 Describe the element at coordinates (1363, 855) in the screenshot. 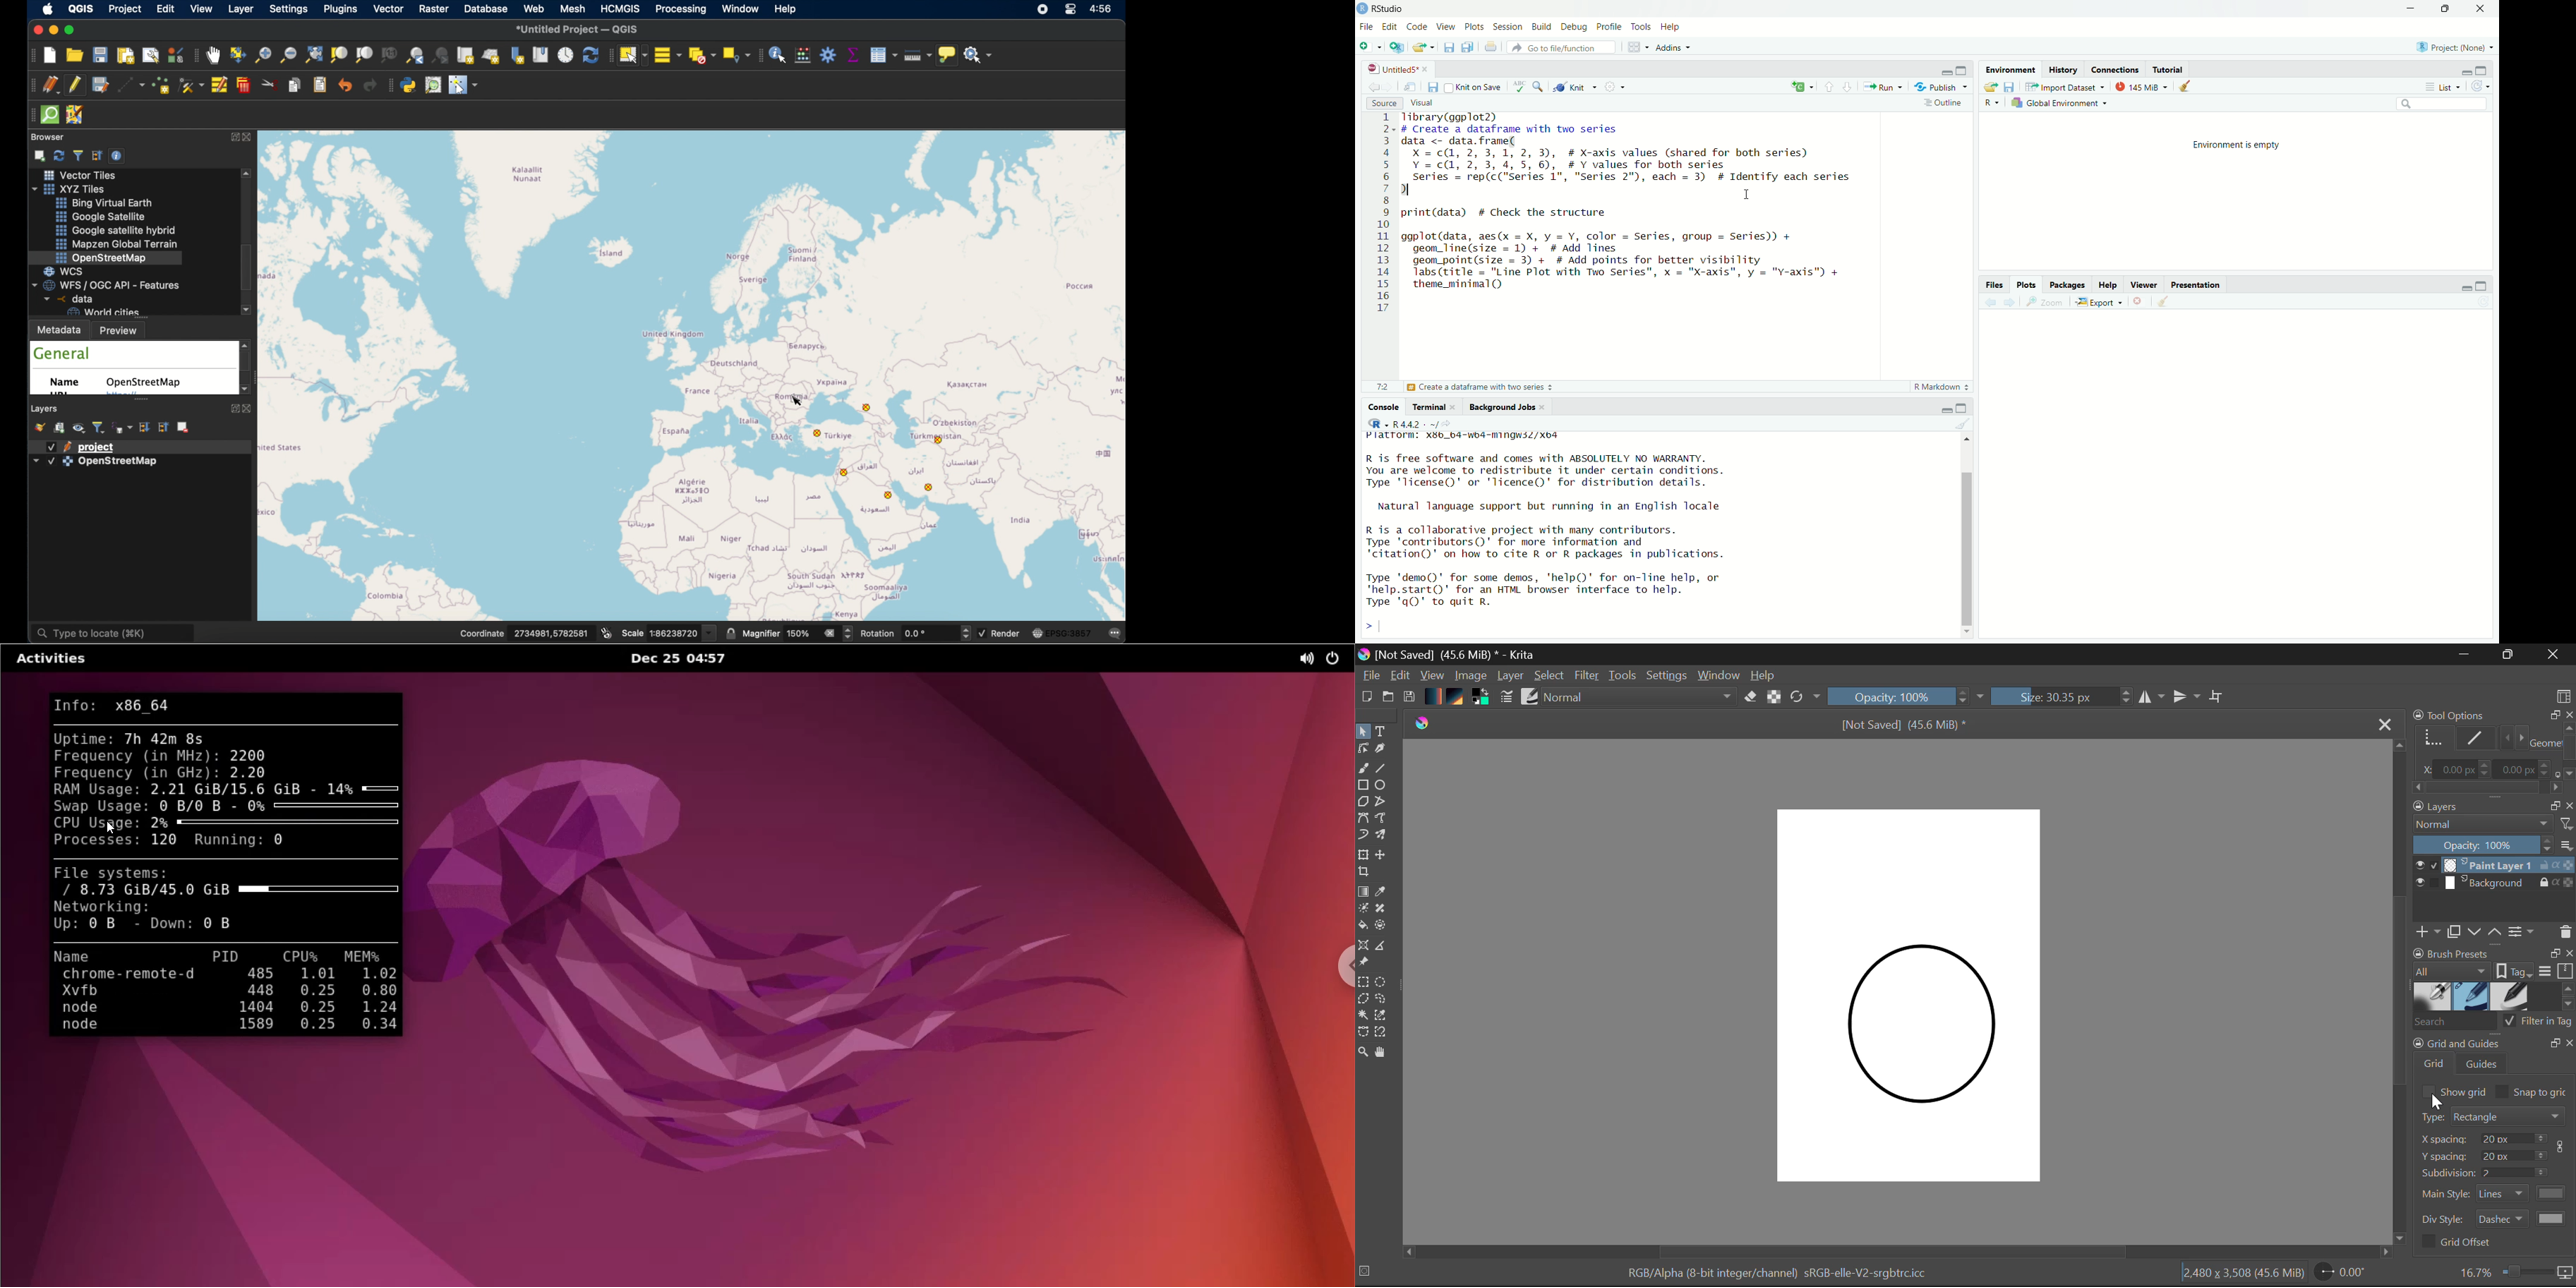

I see `Transform Layer` at that location.